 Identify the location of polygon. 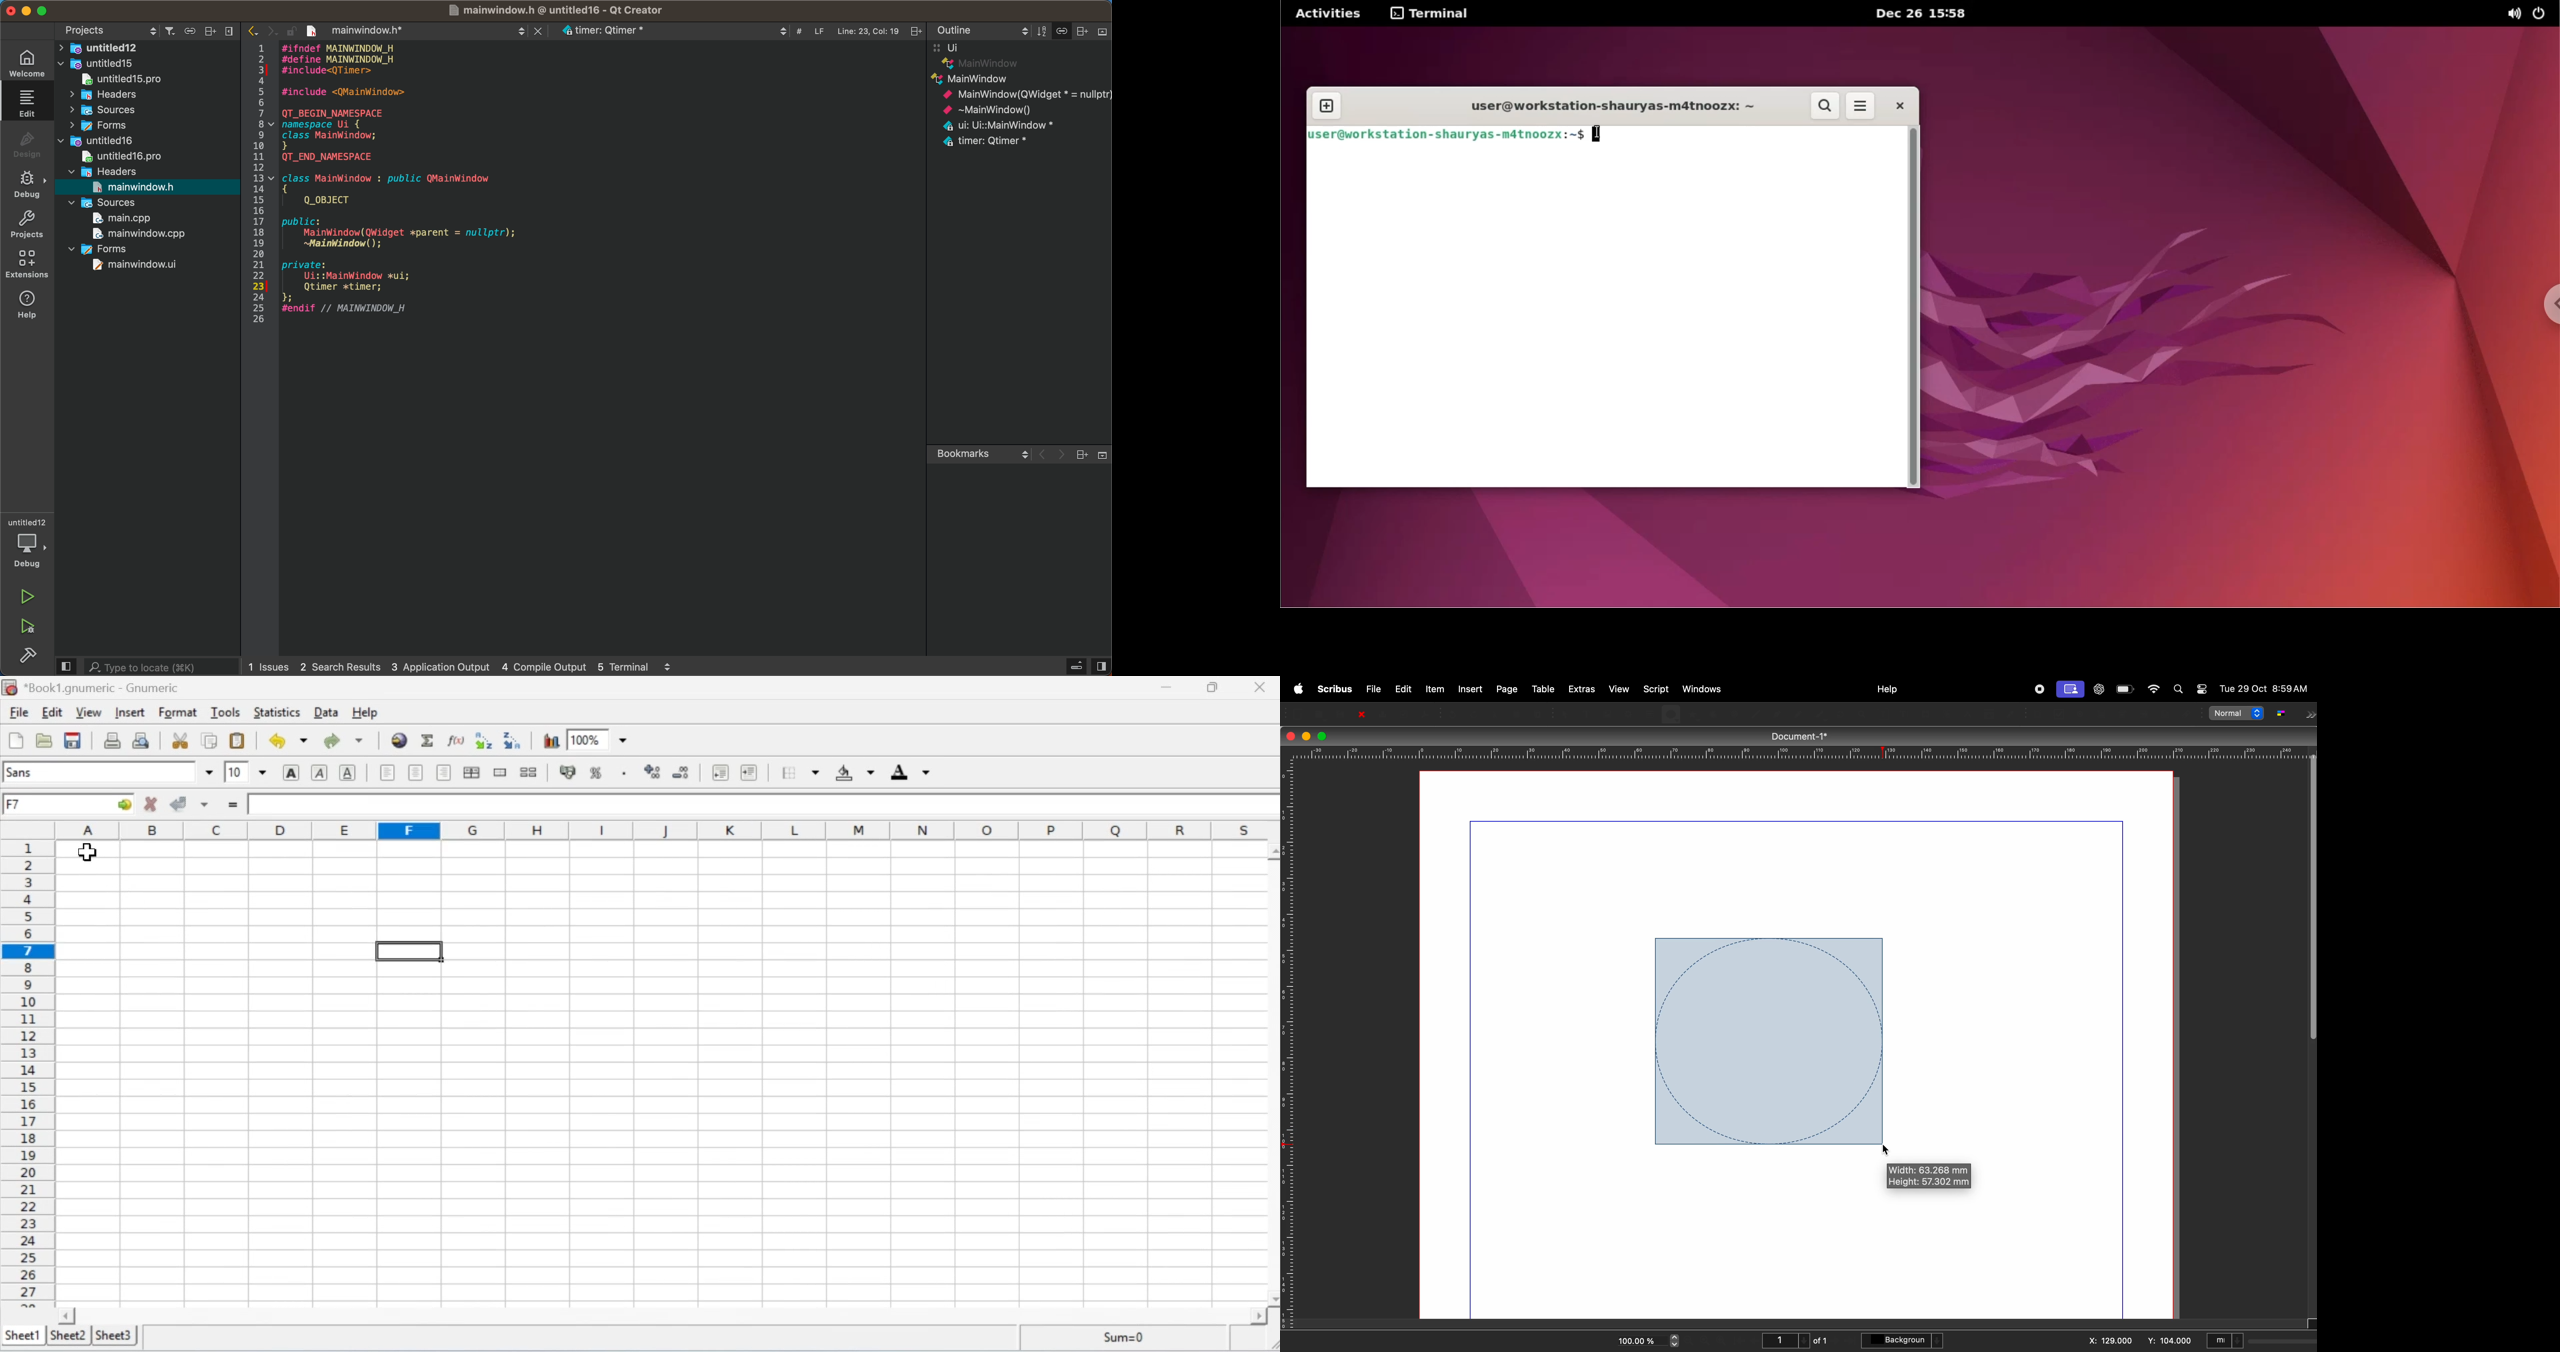
(1693, 714).